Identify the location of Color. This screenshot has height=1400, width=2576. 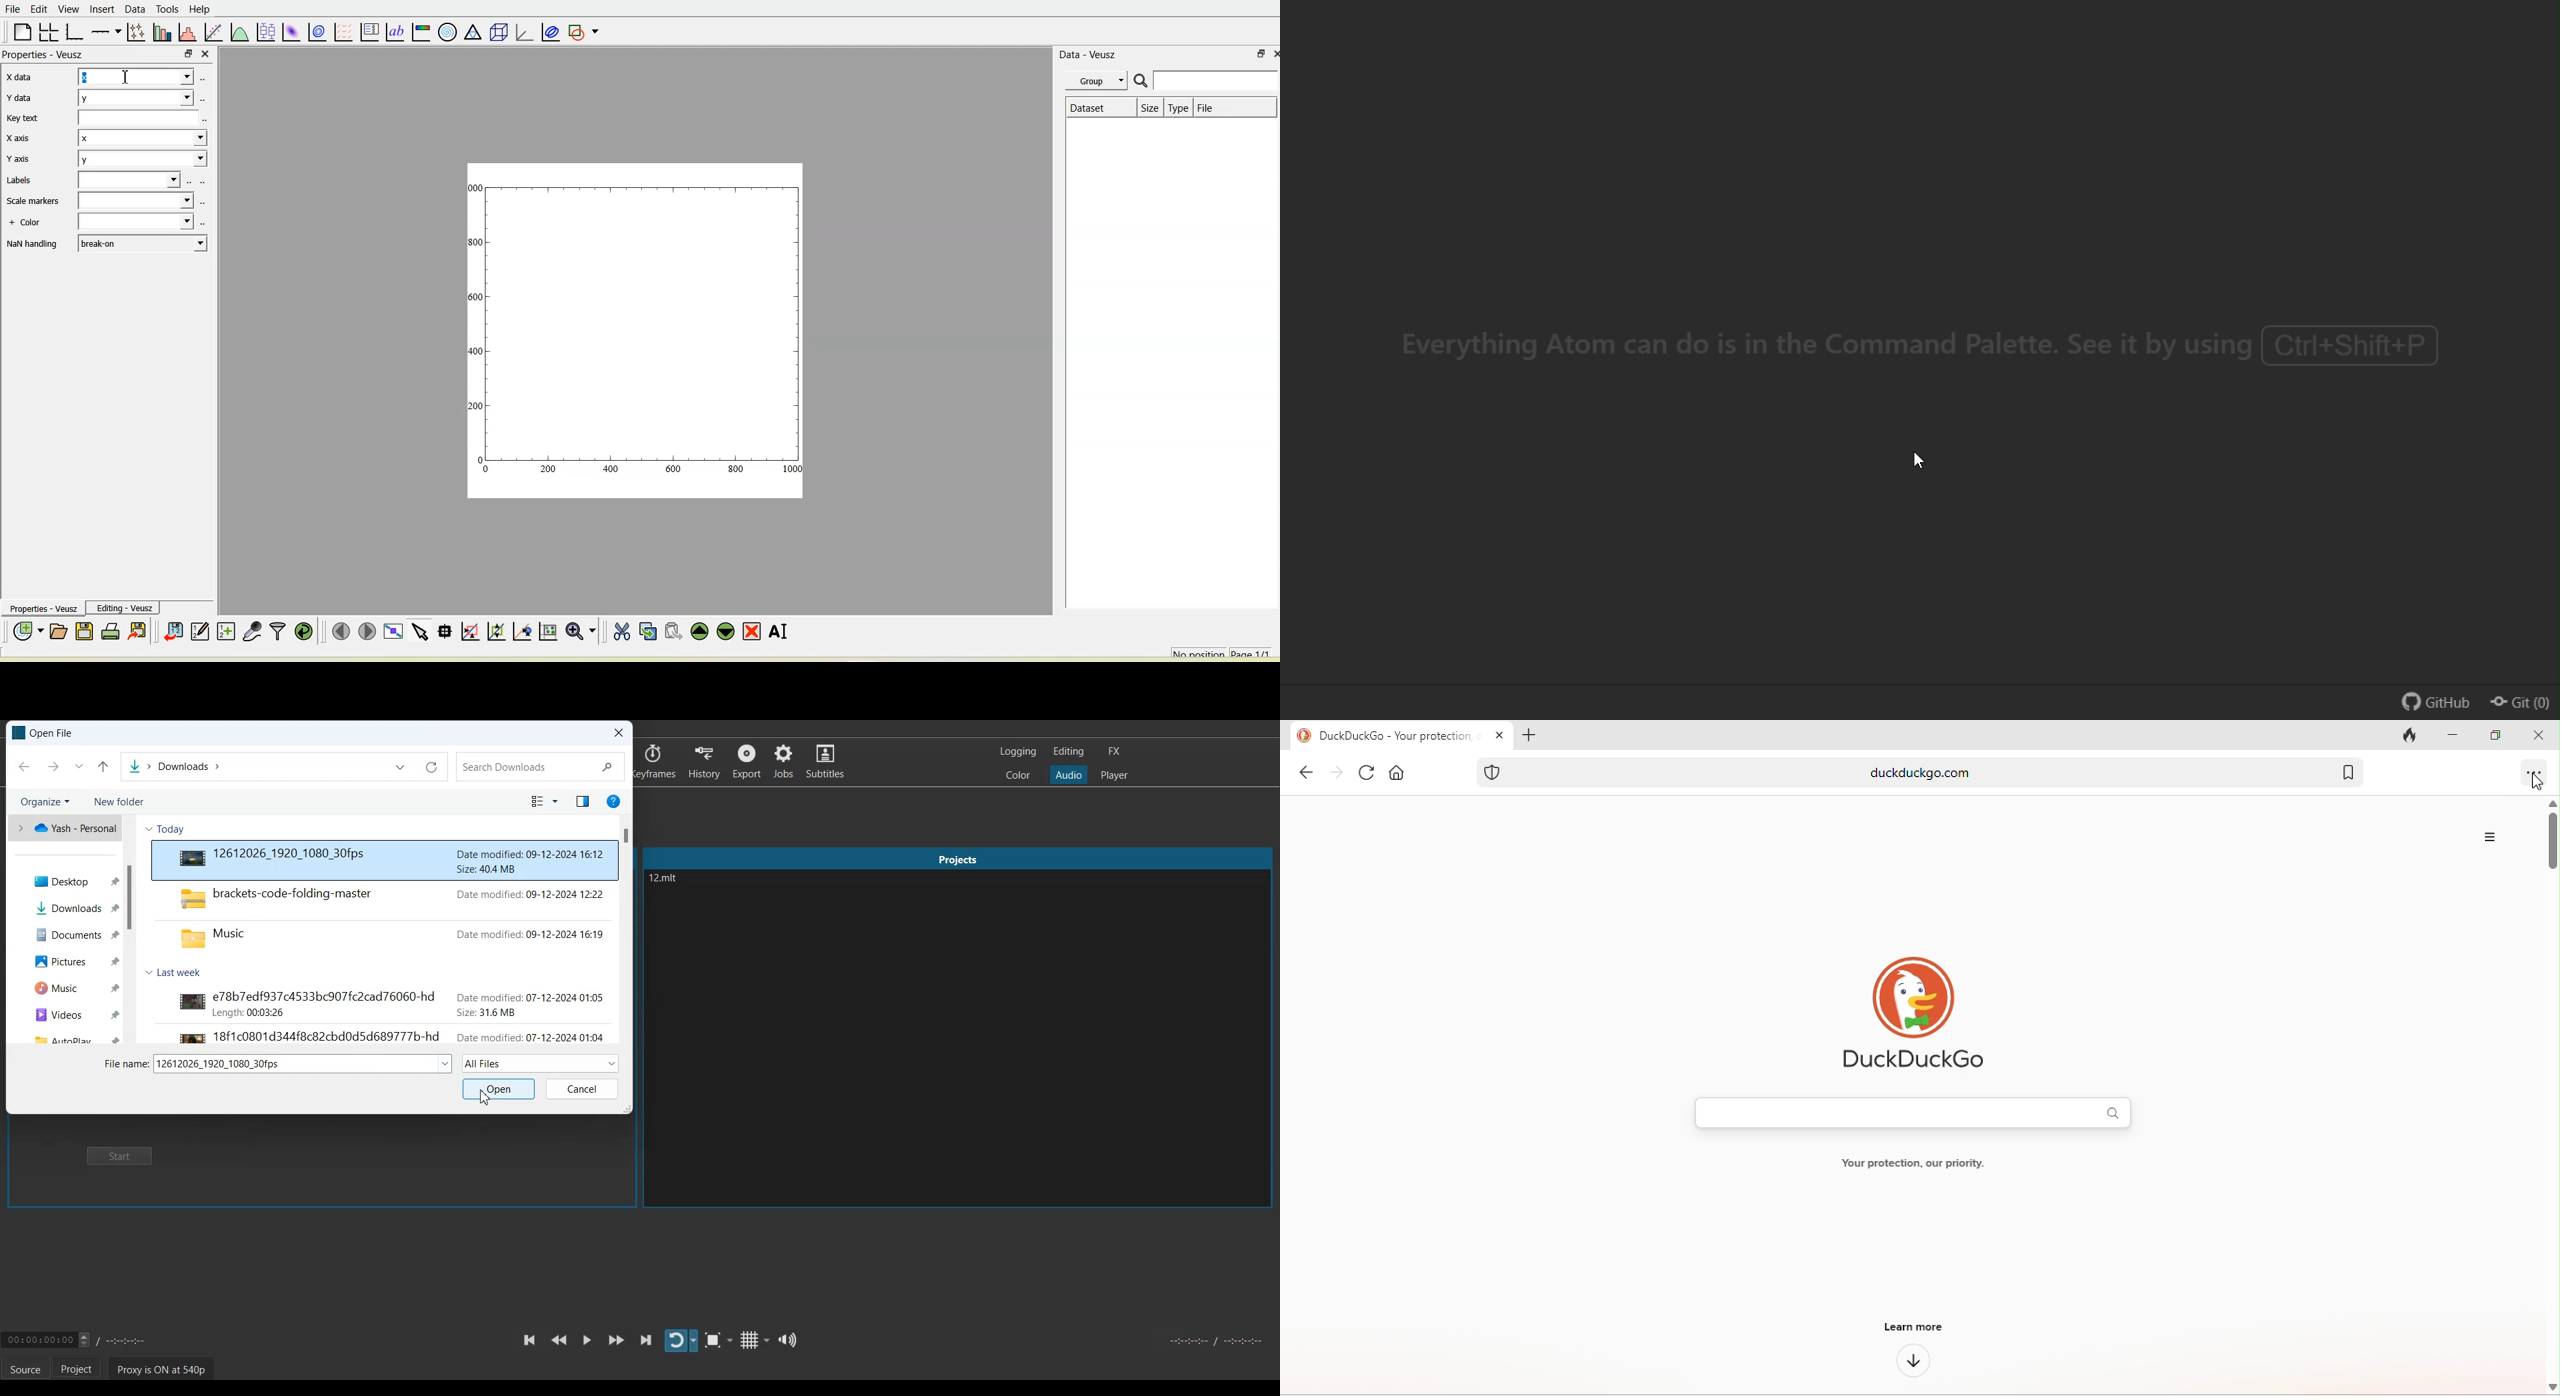
(1018, 774).